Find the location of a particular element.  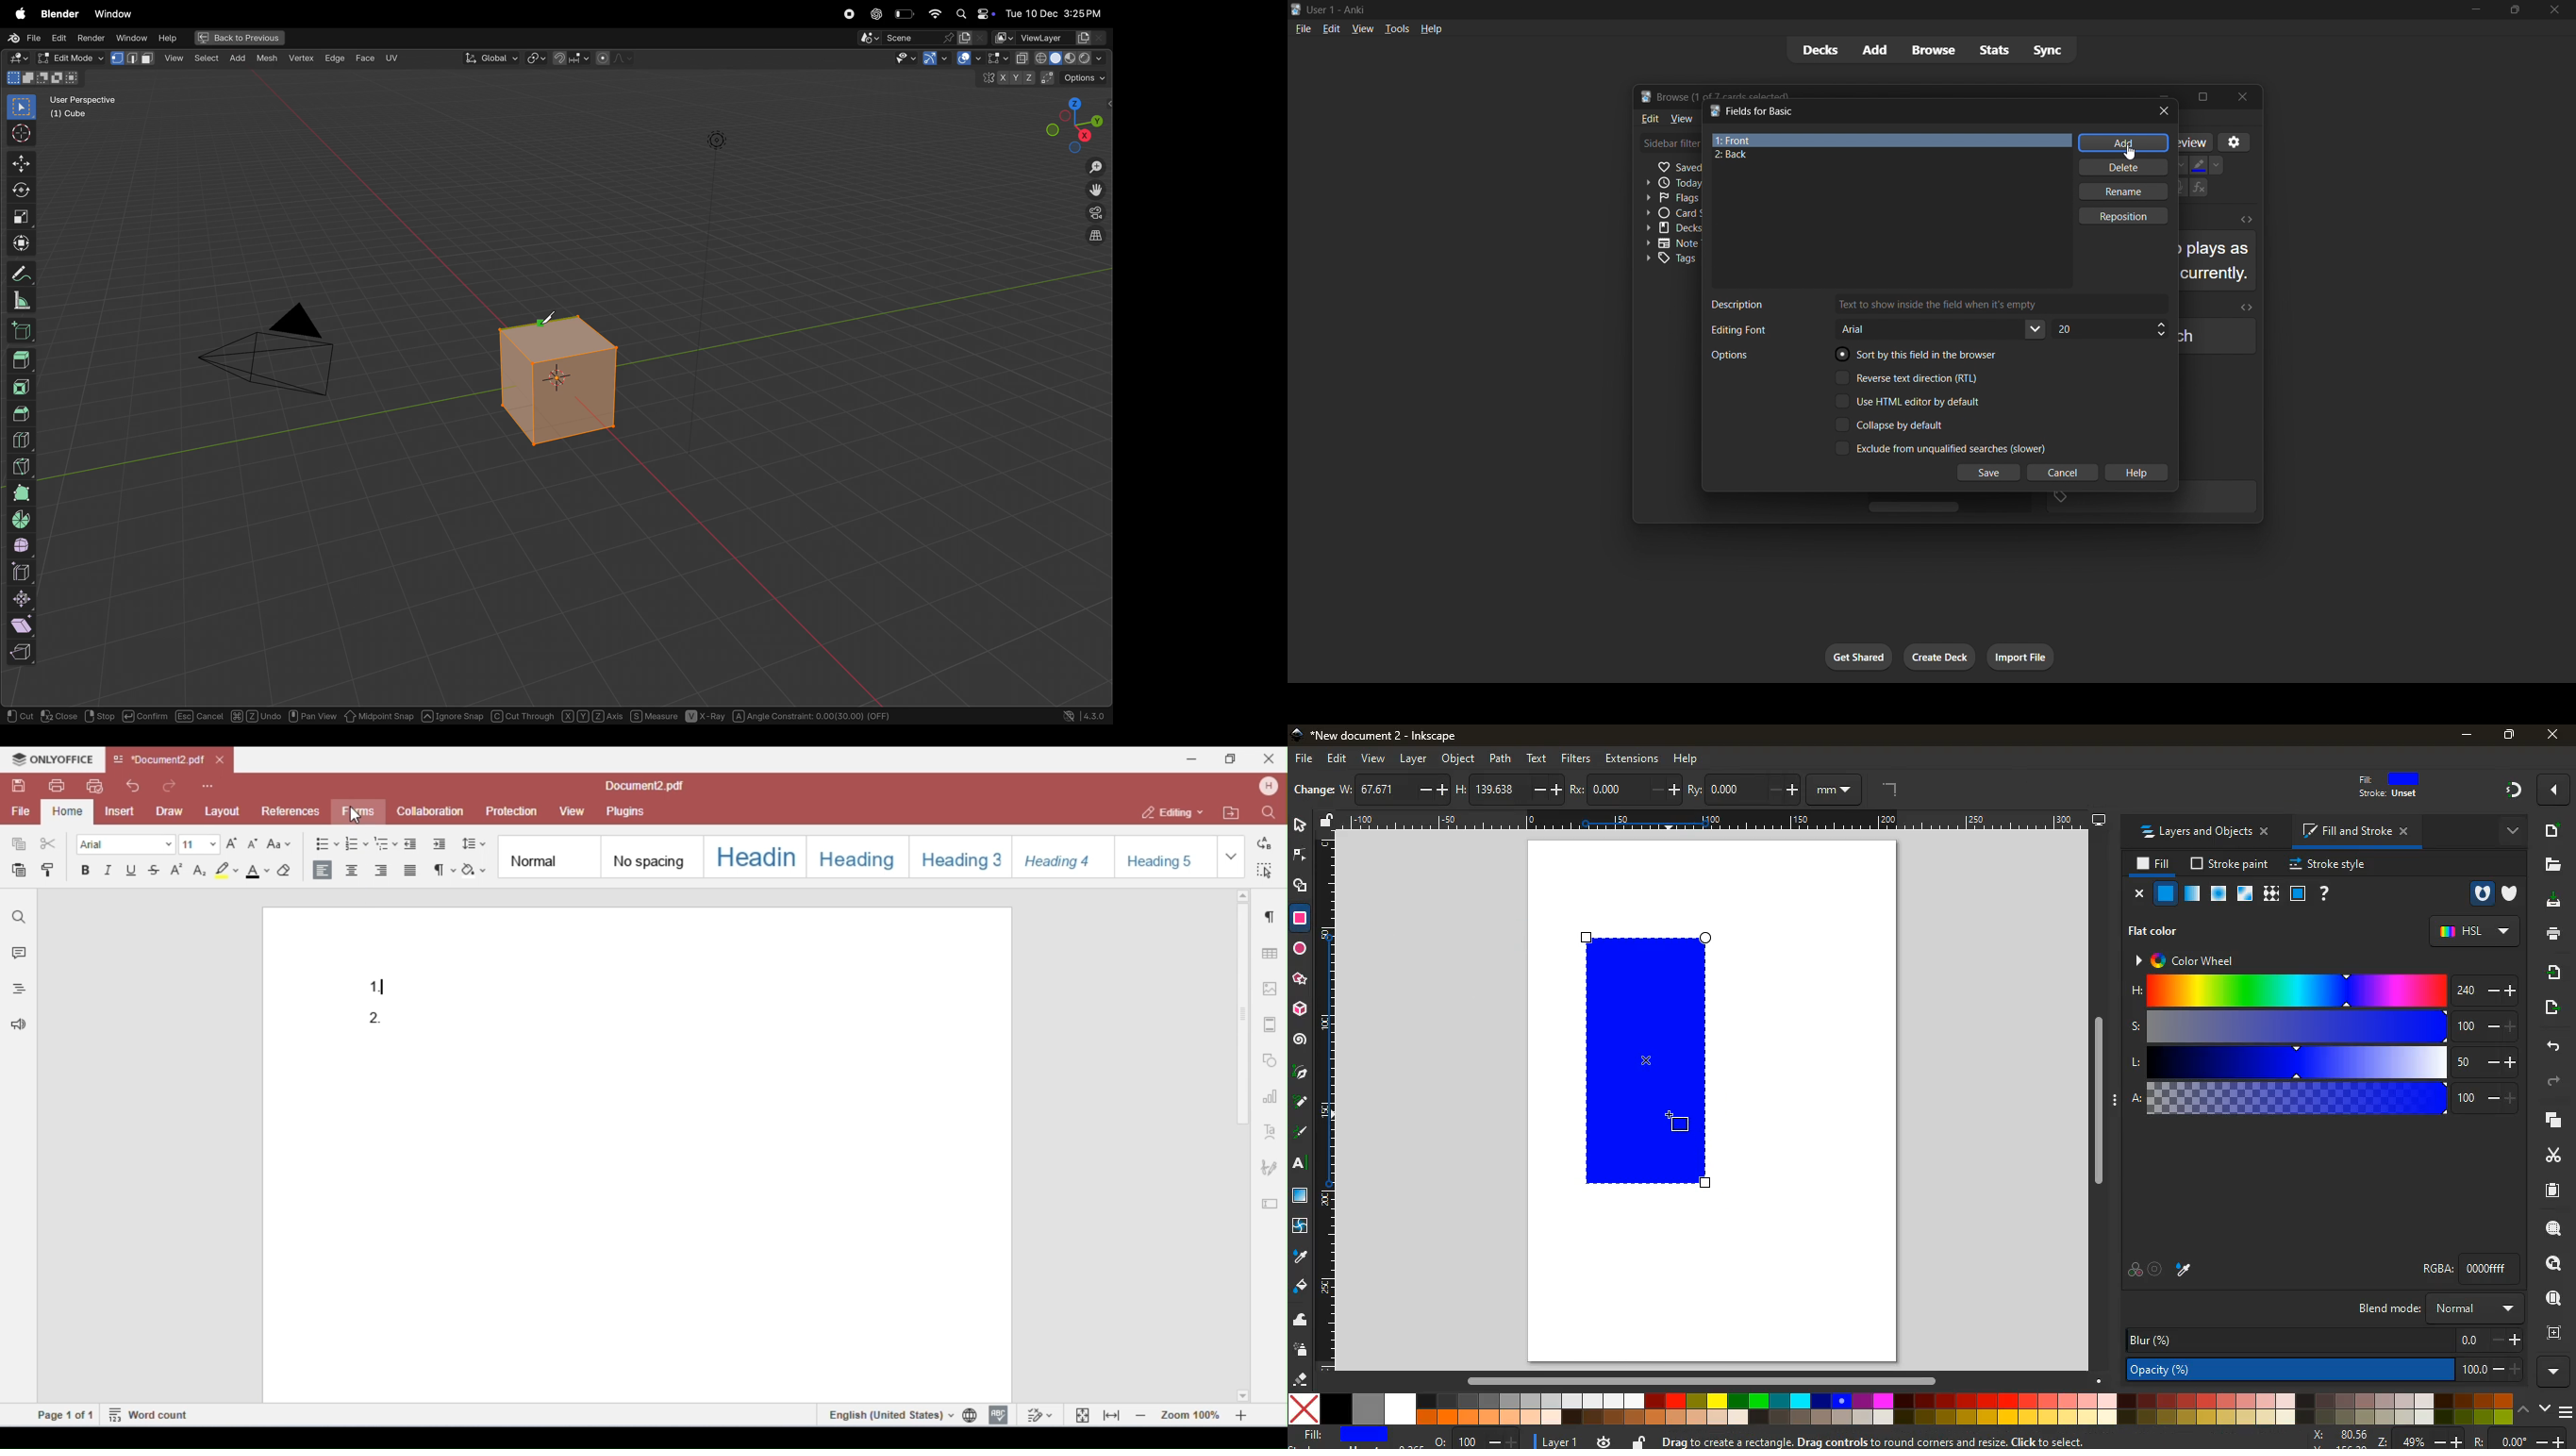

Flags is located at coordinates (1668, 198).